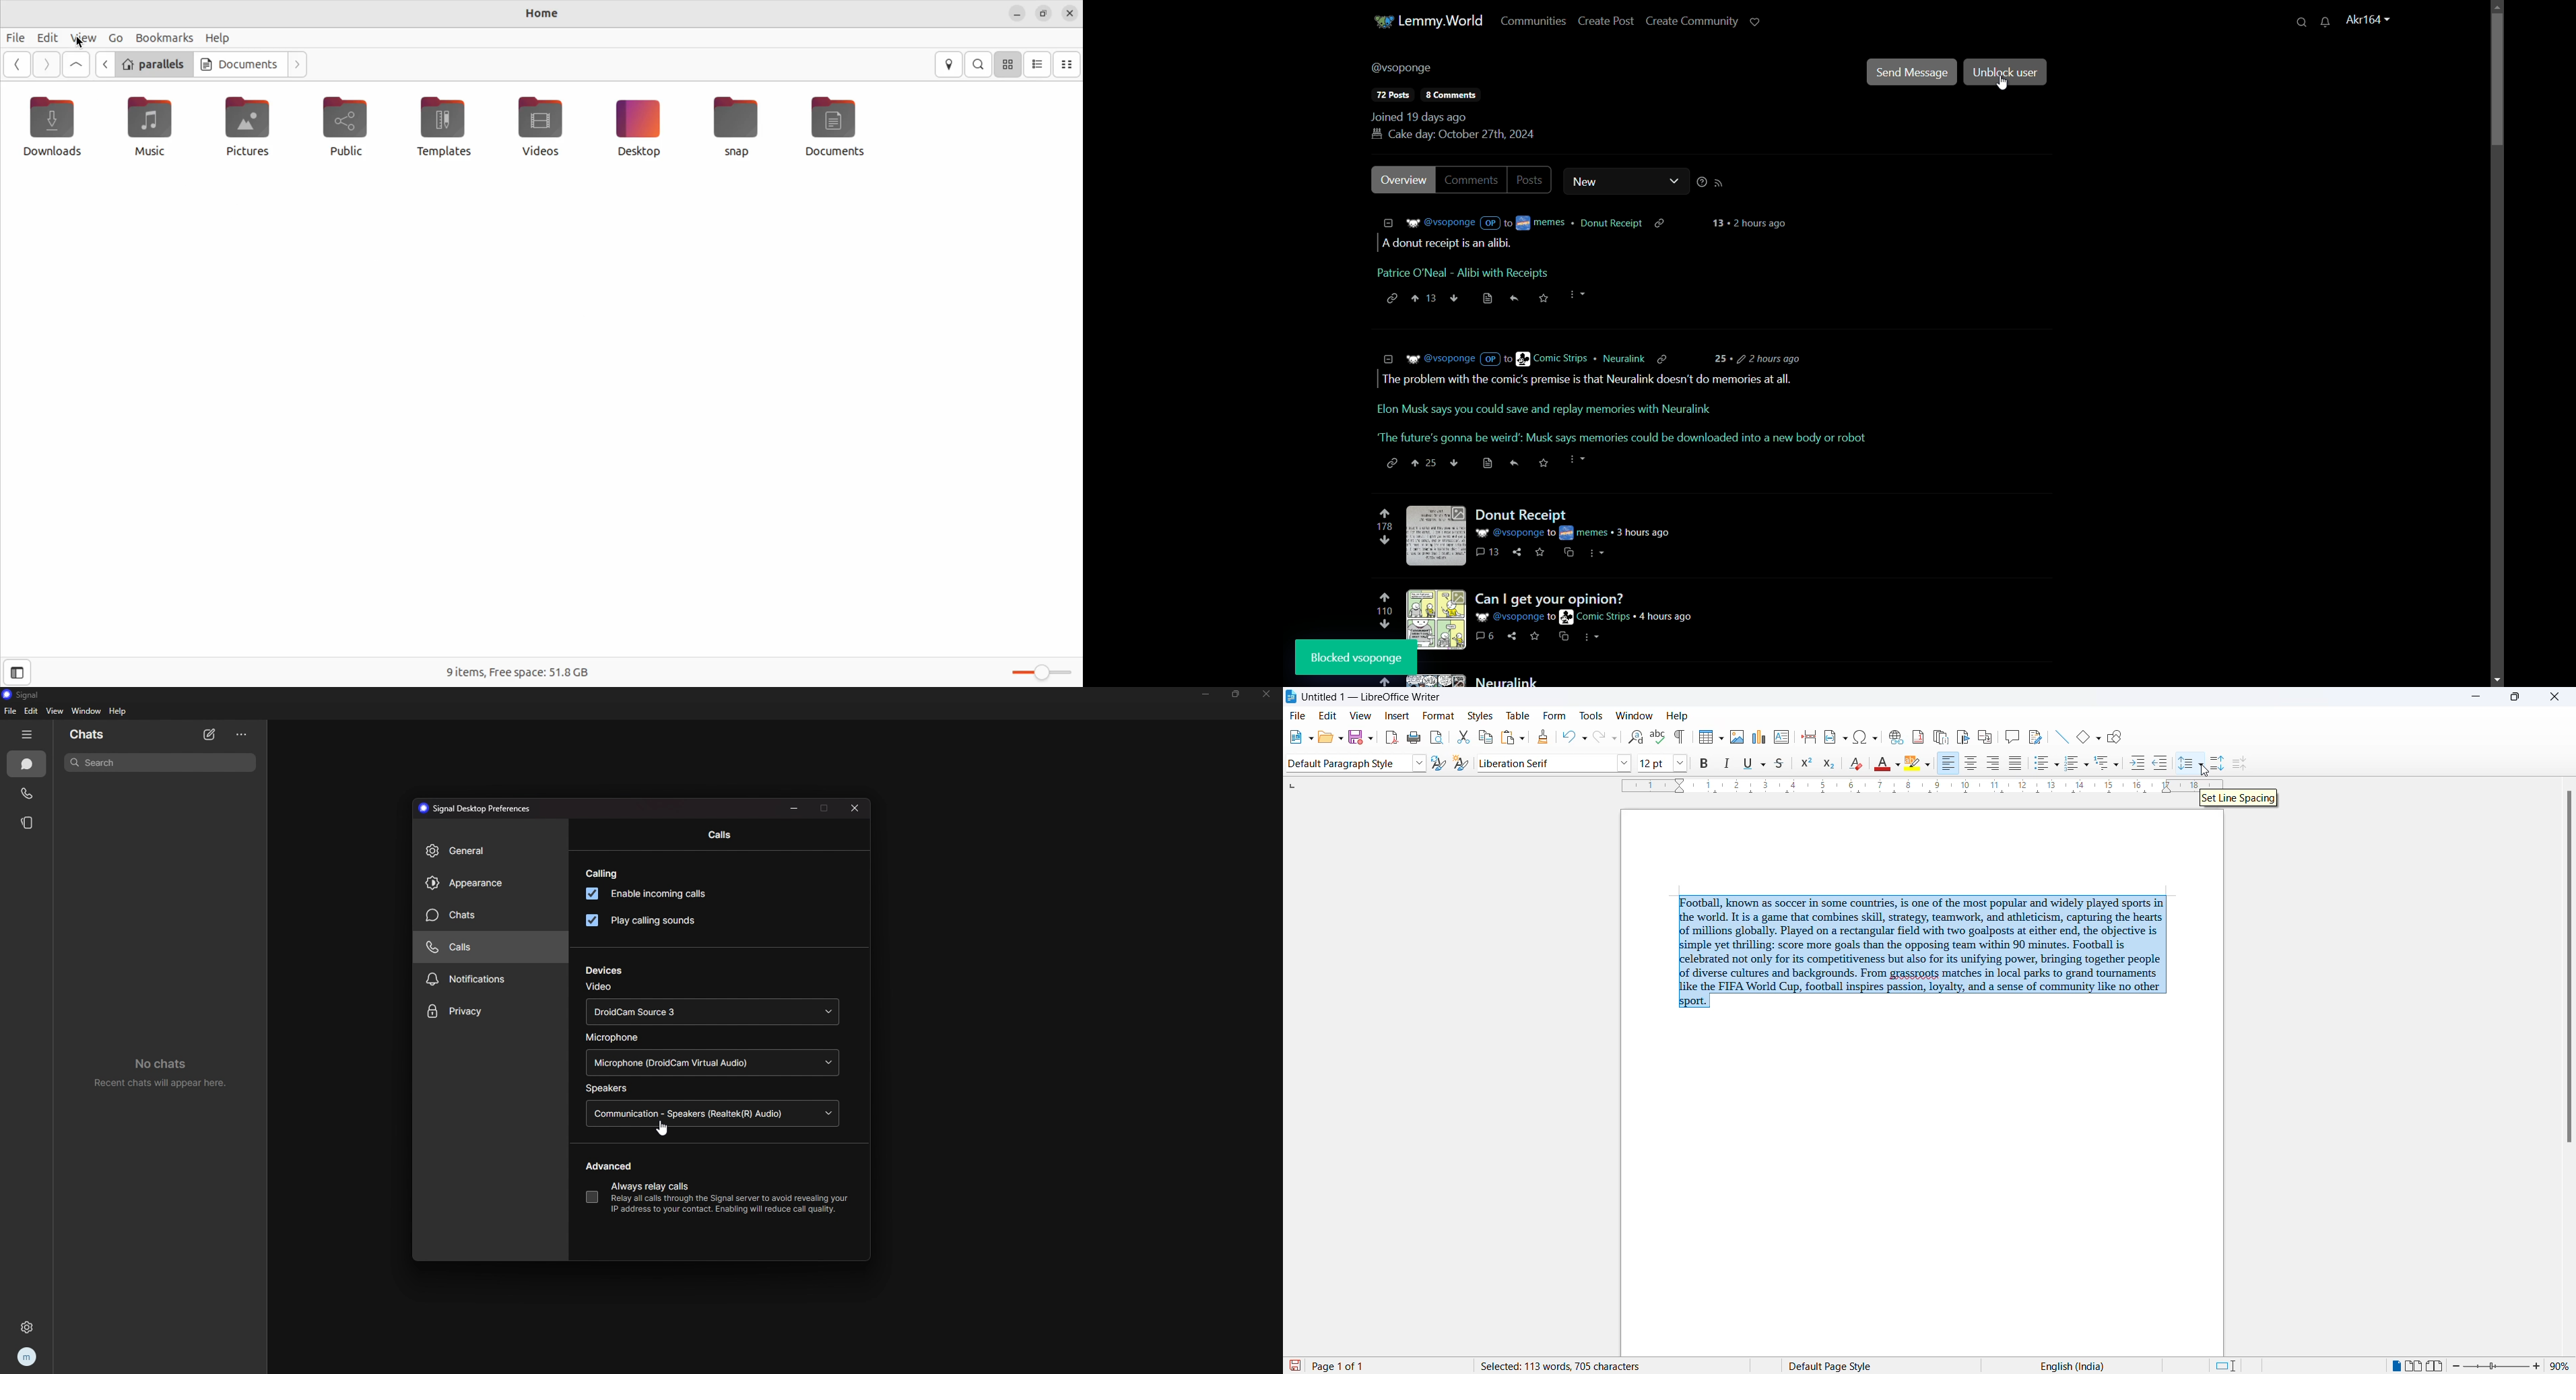 This screenshot has width=2576, height=1400. What do you see at coordinates (1844, 1367) in the screenshot?
I see `page style` at bounding box center [1844, 1367].